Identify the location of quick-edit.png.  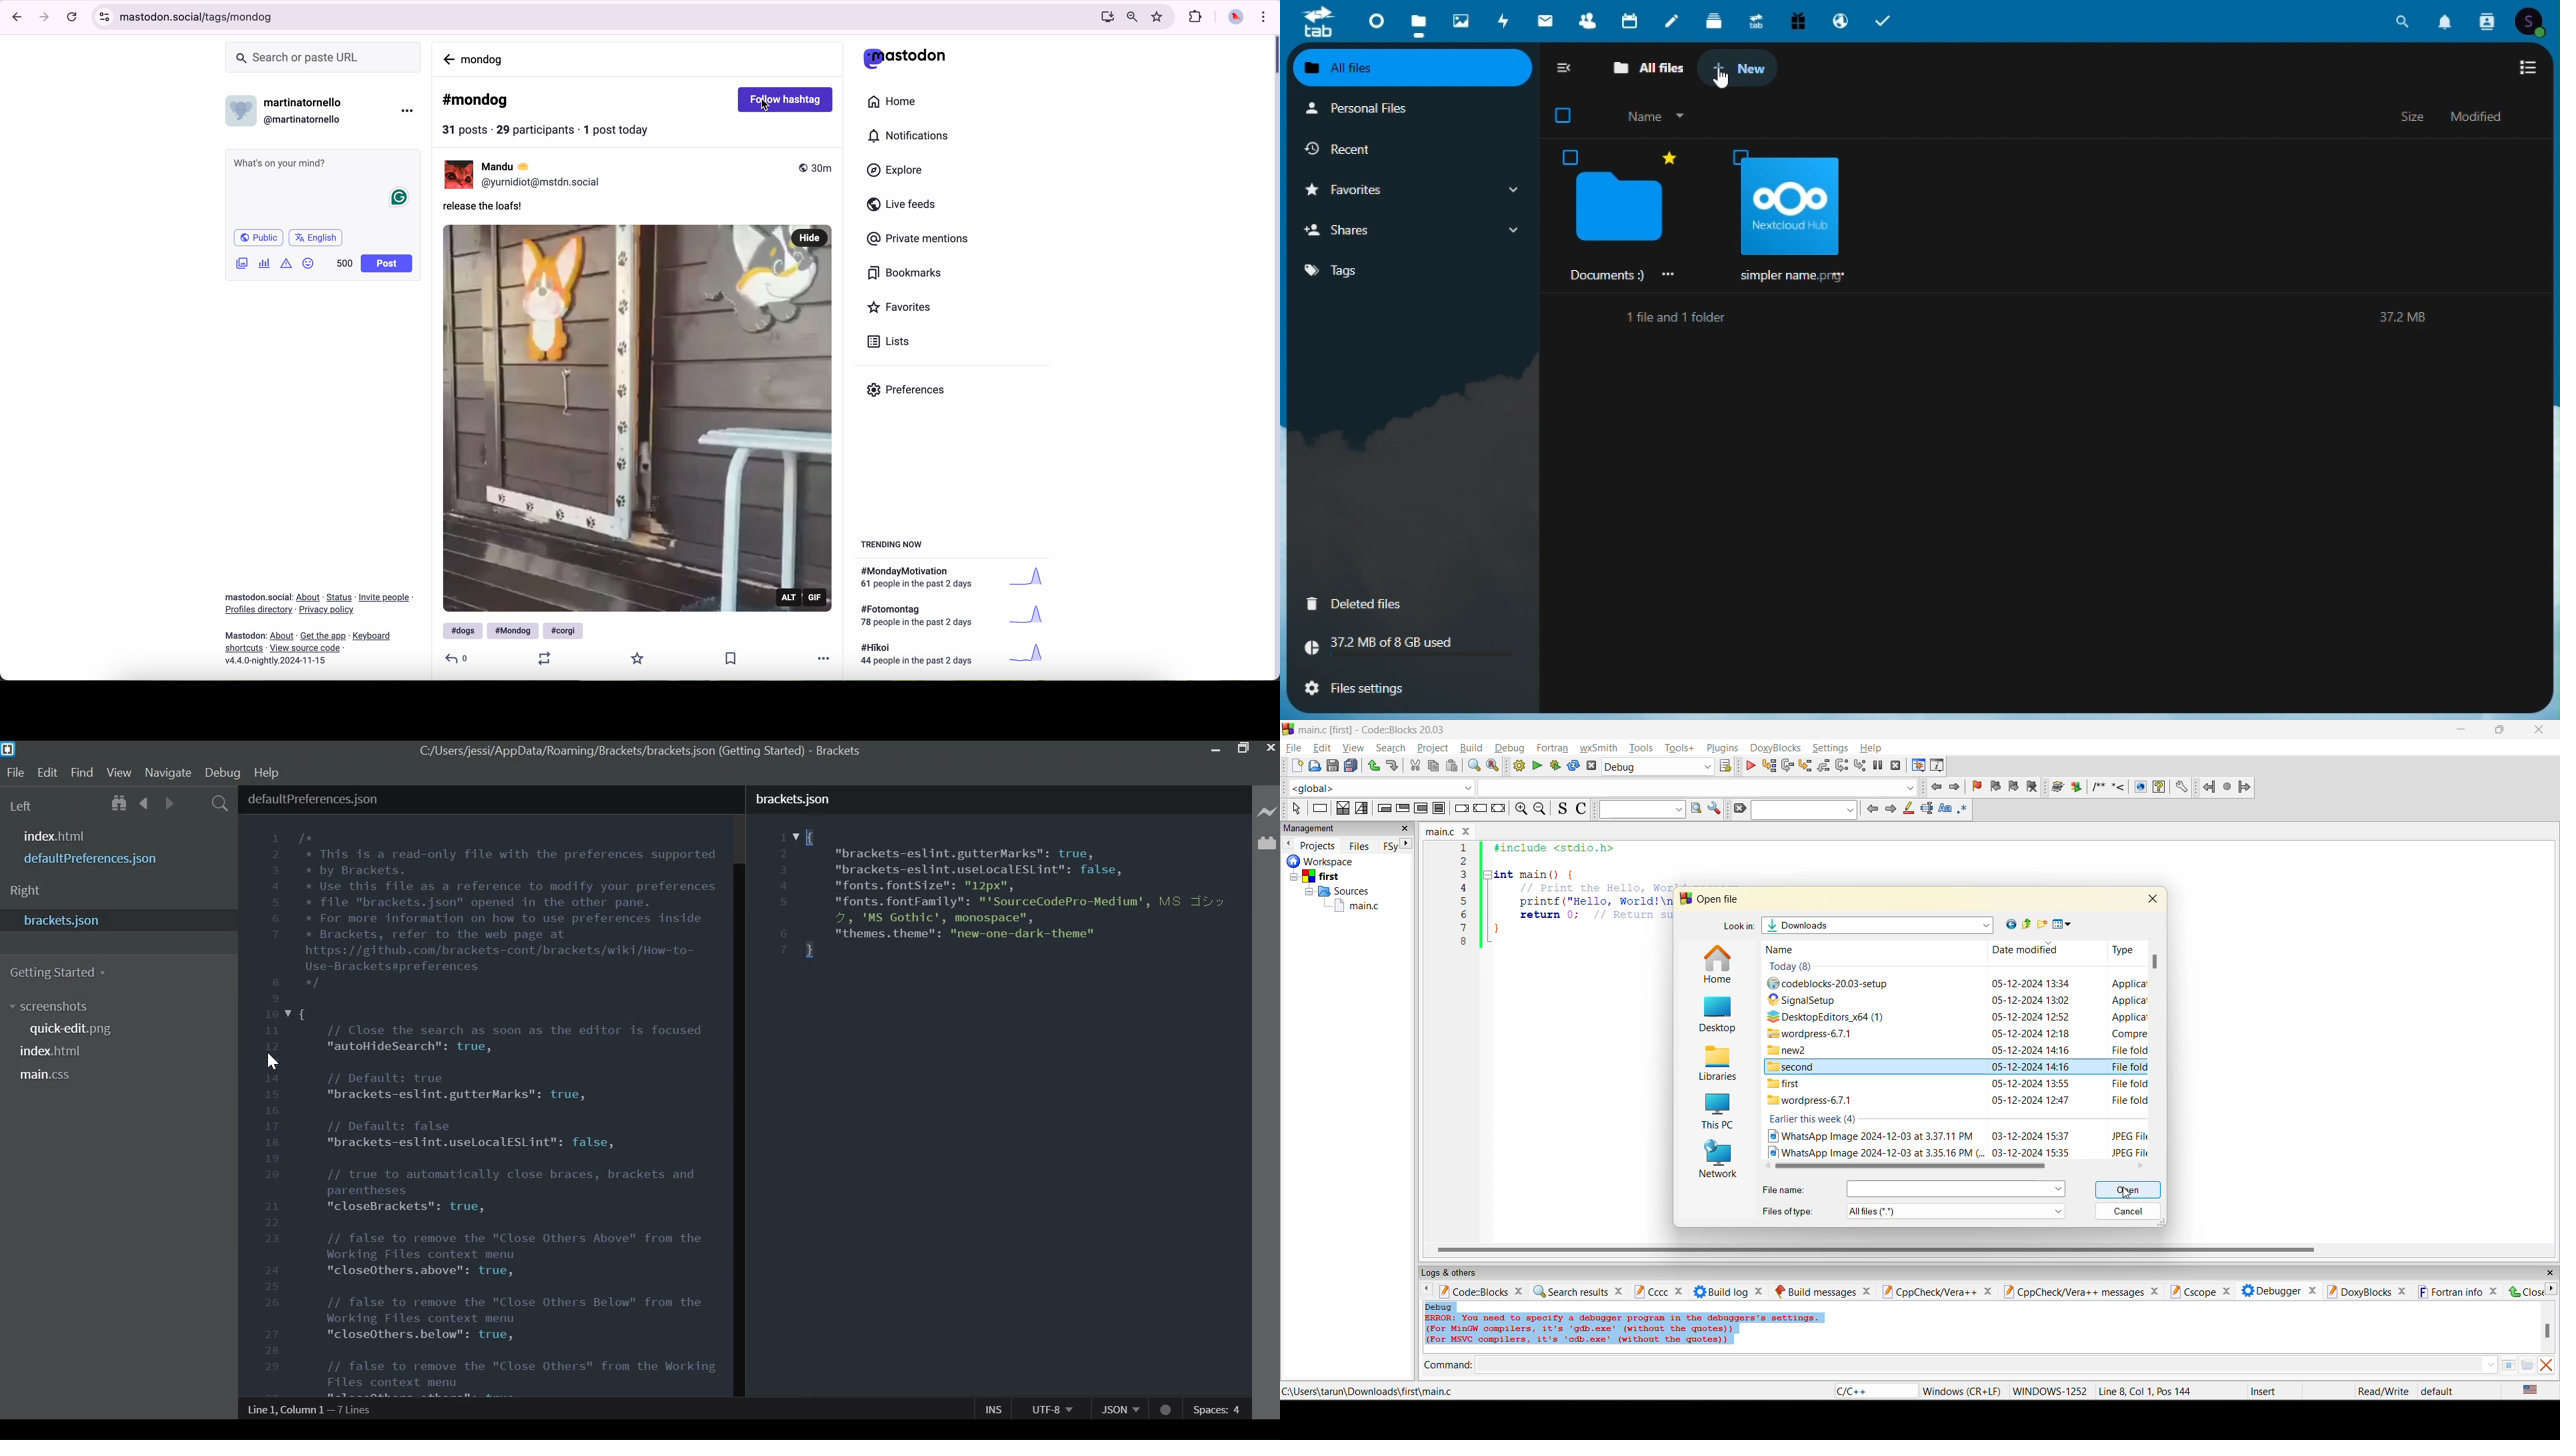
(73, 1030).